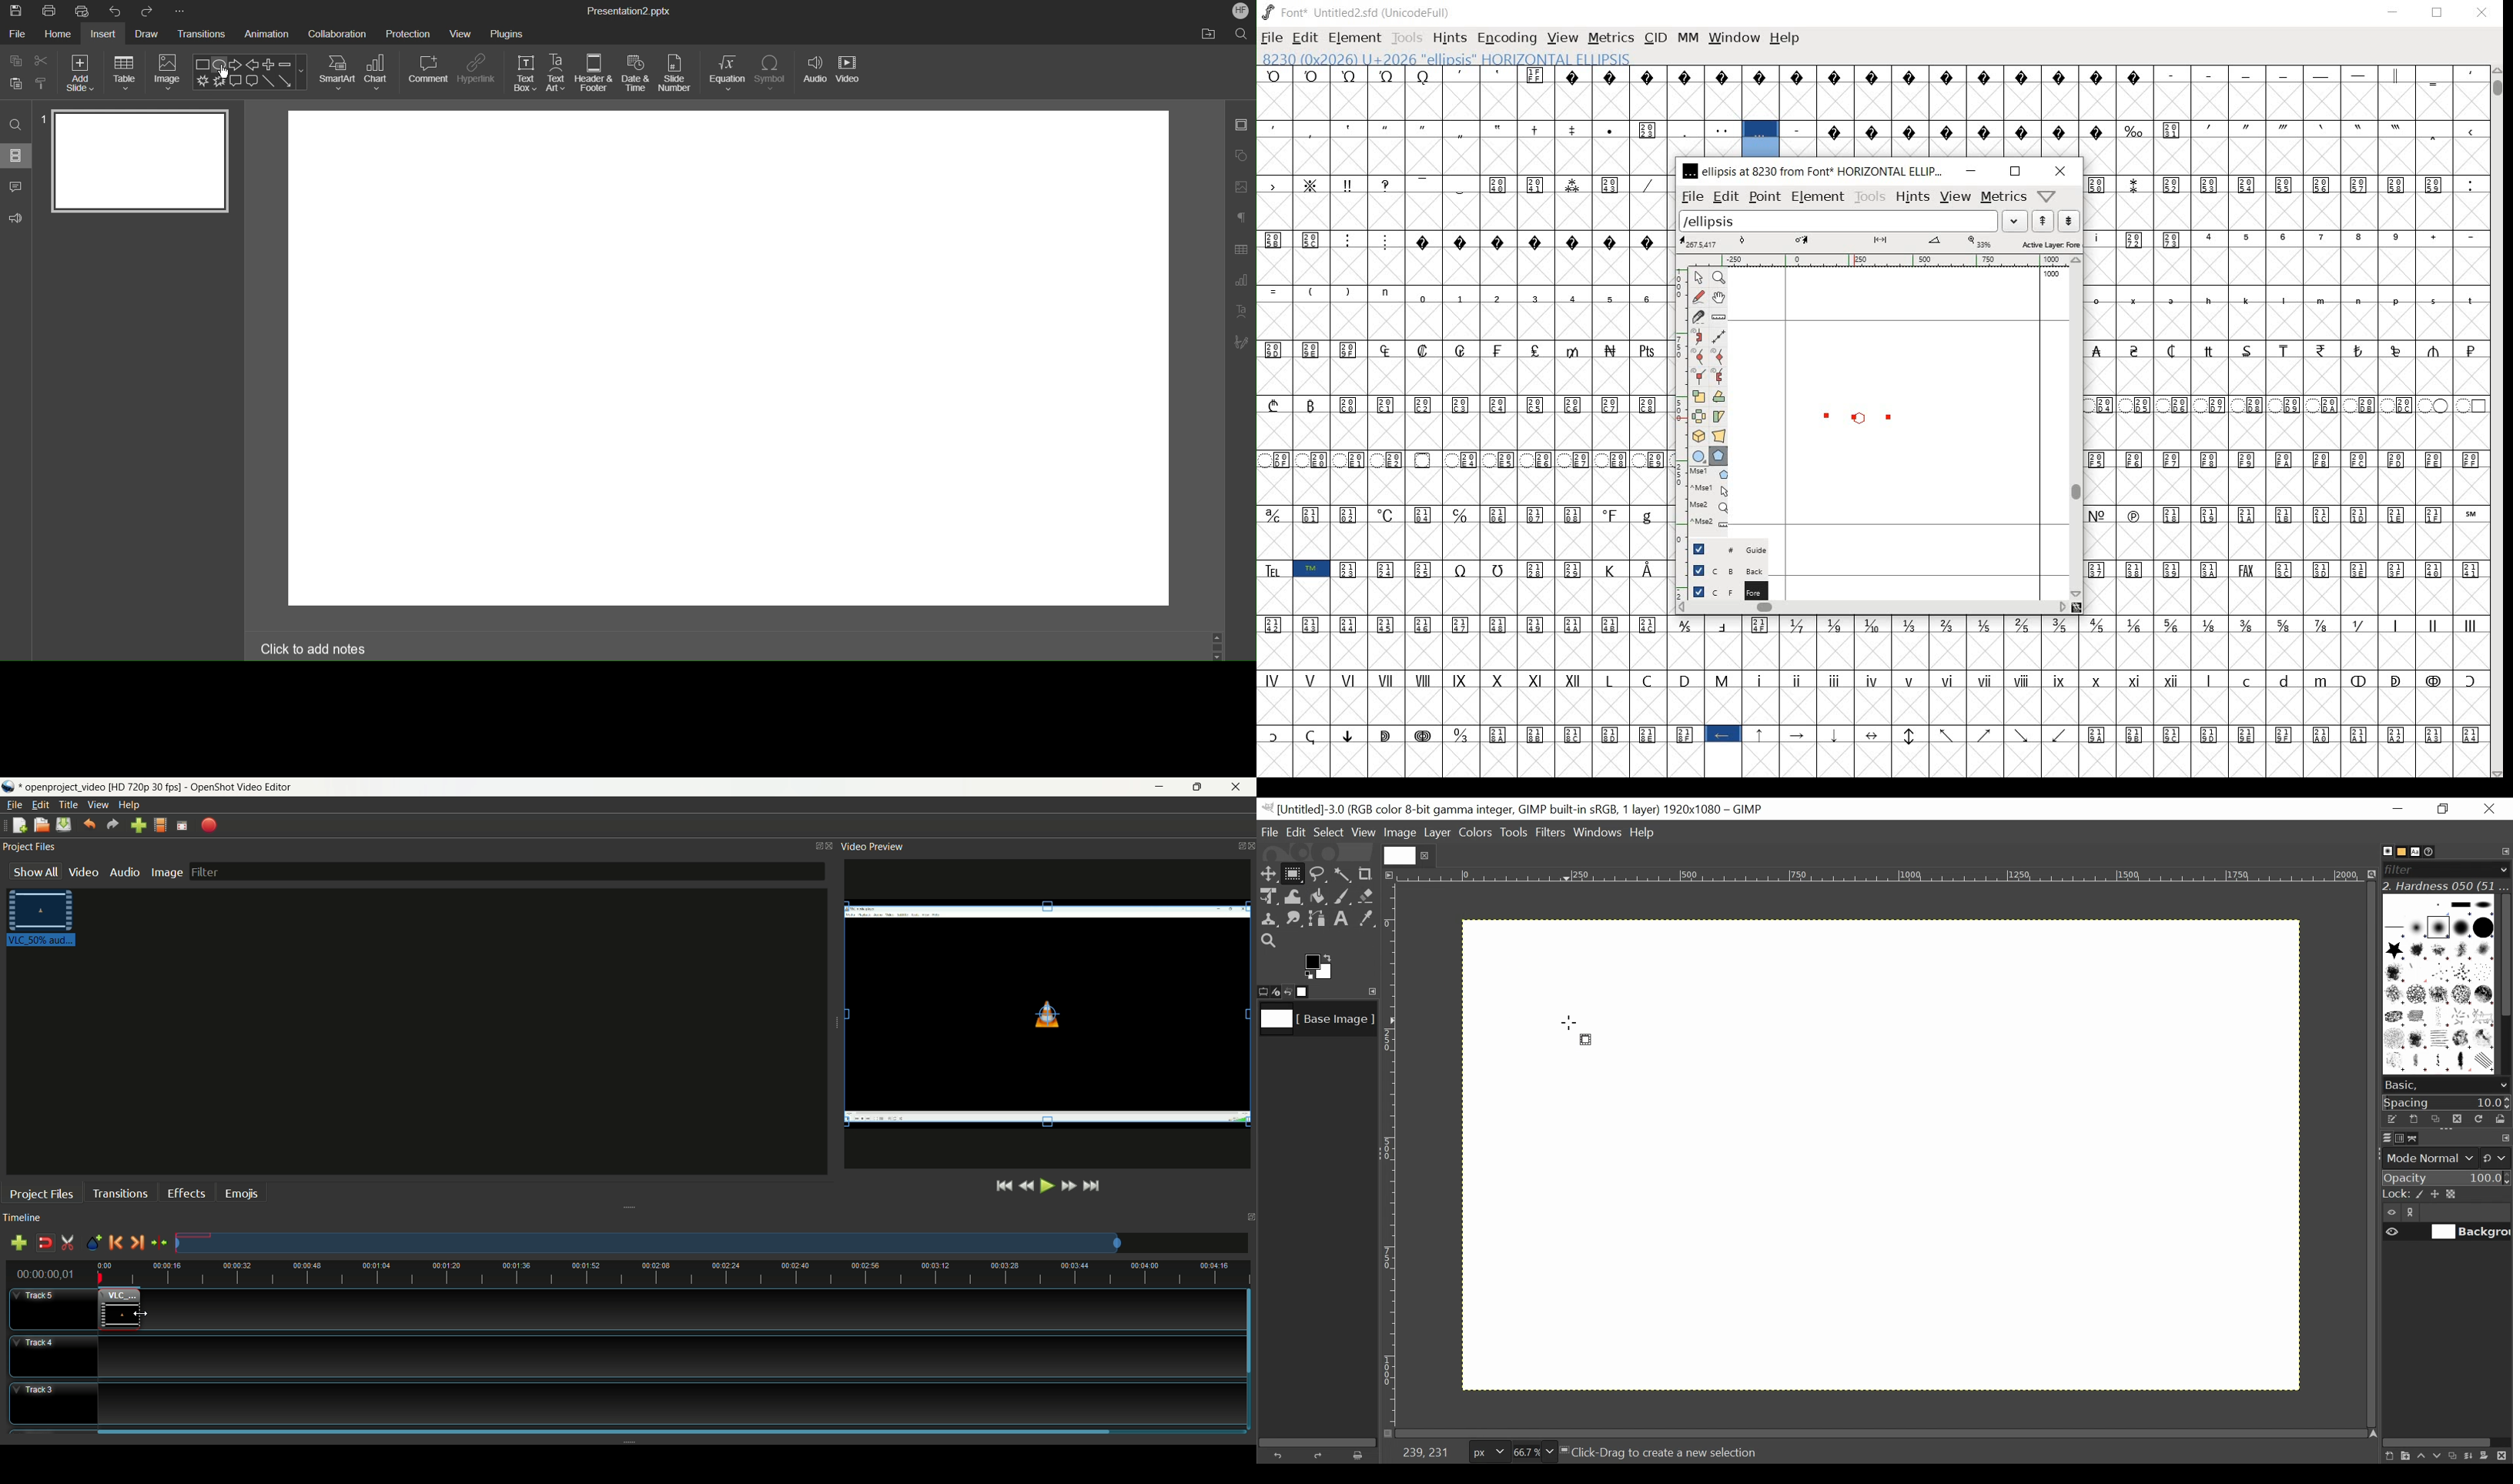 This screenshot has height=1484, width=2520. Describe the element at coordinates (139, 825) in the screenshot. I see `import files` at that location.